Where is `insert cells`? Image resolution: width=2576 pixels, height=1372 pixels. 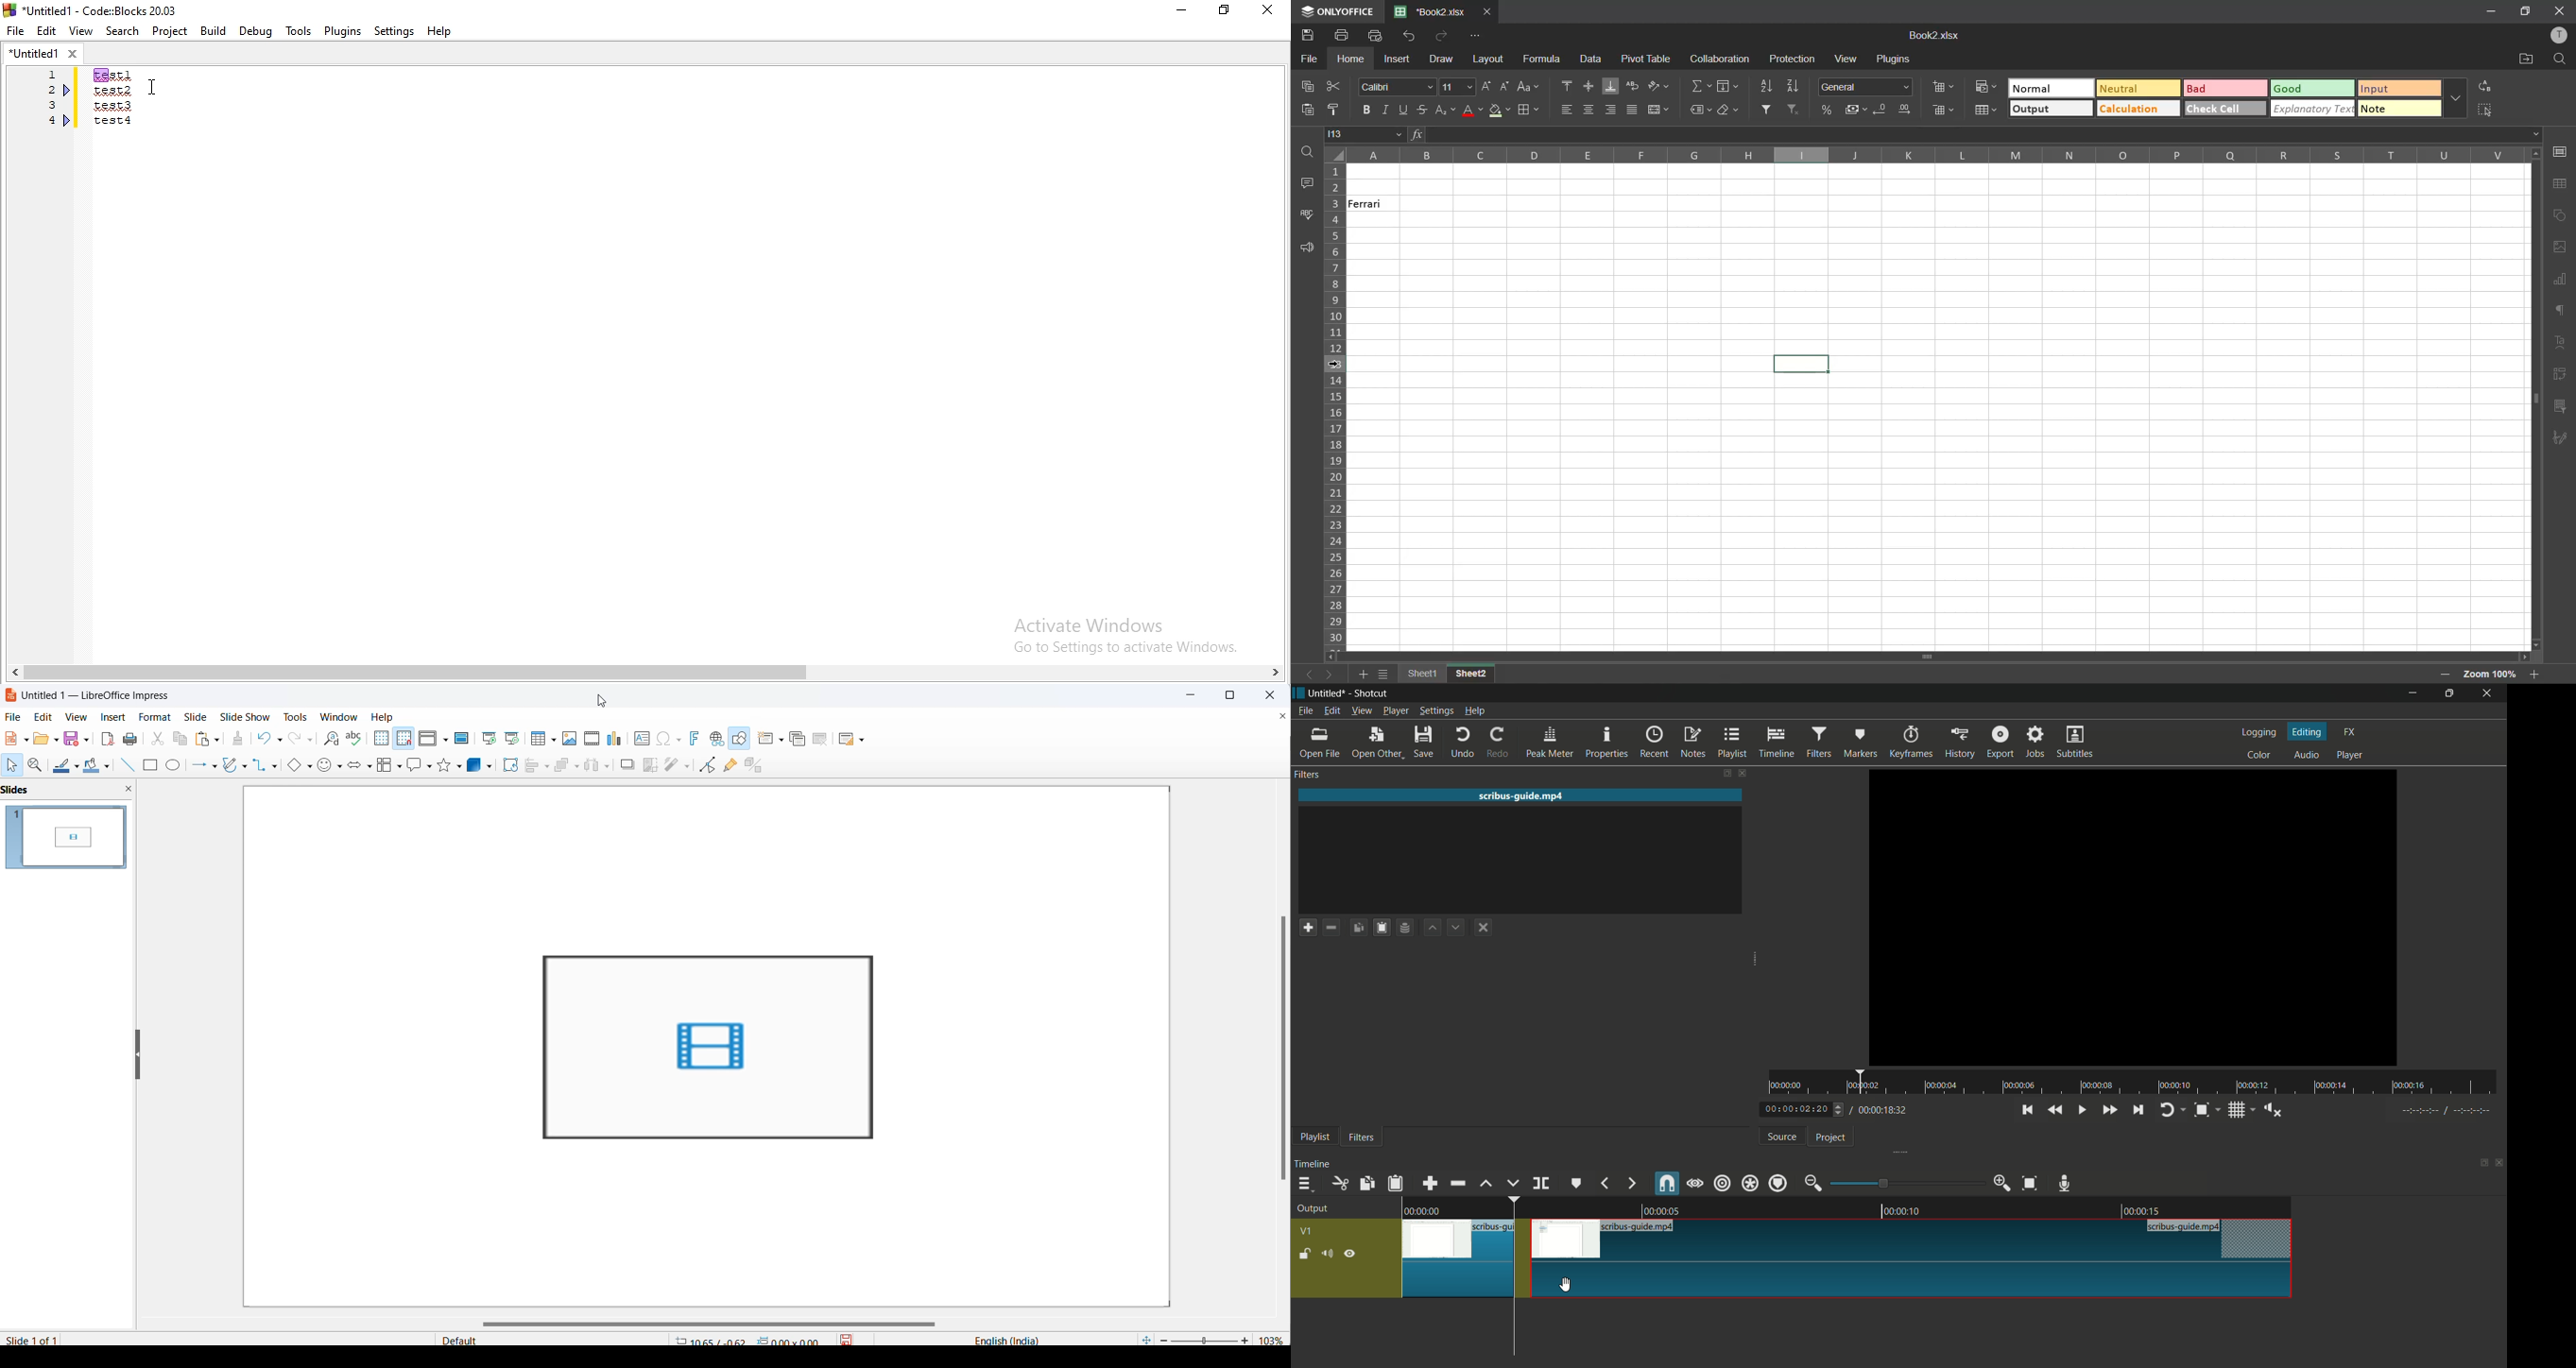
insert cells is located at coordinates (1945, 88).